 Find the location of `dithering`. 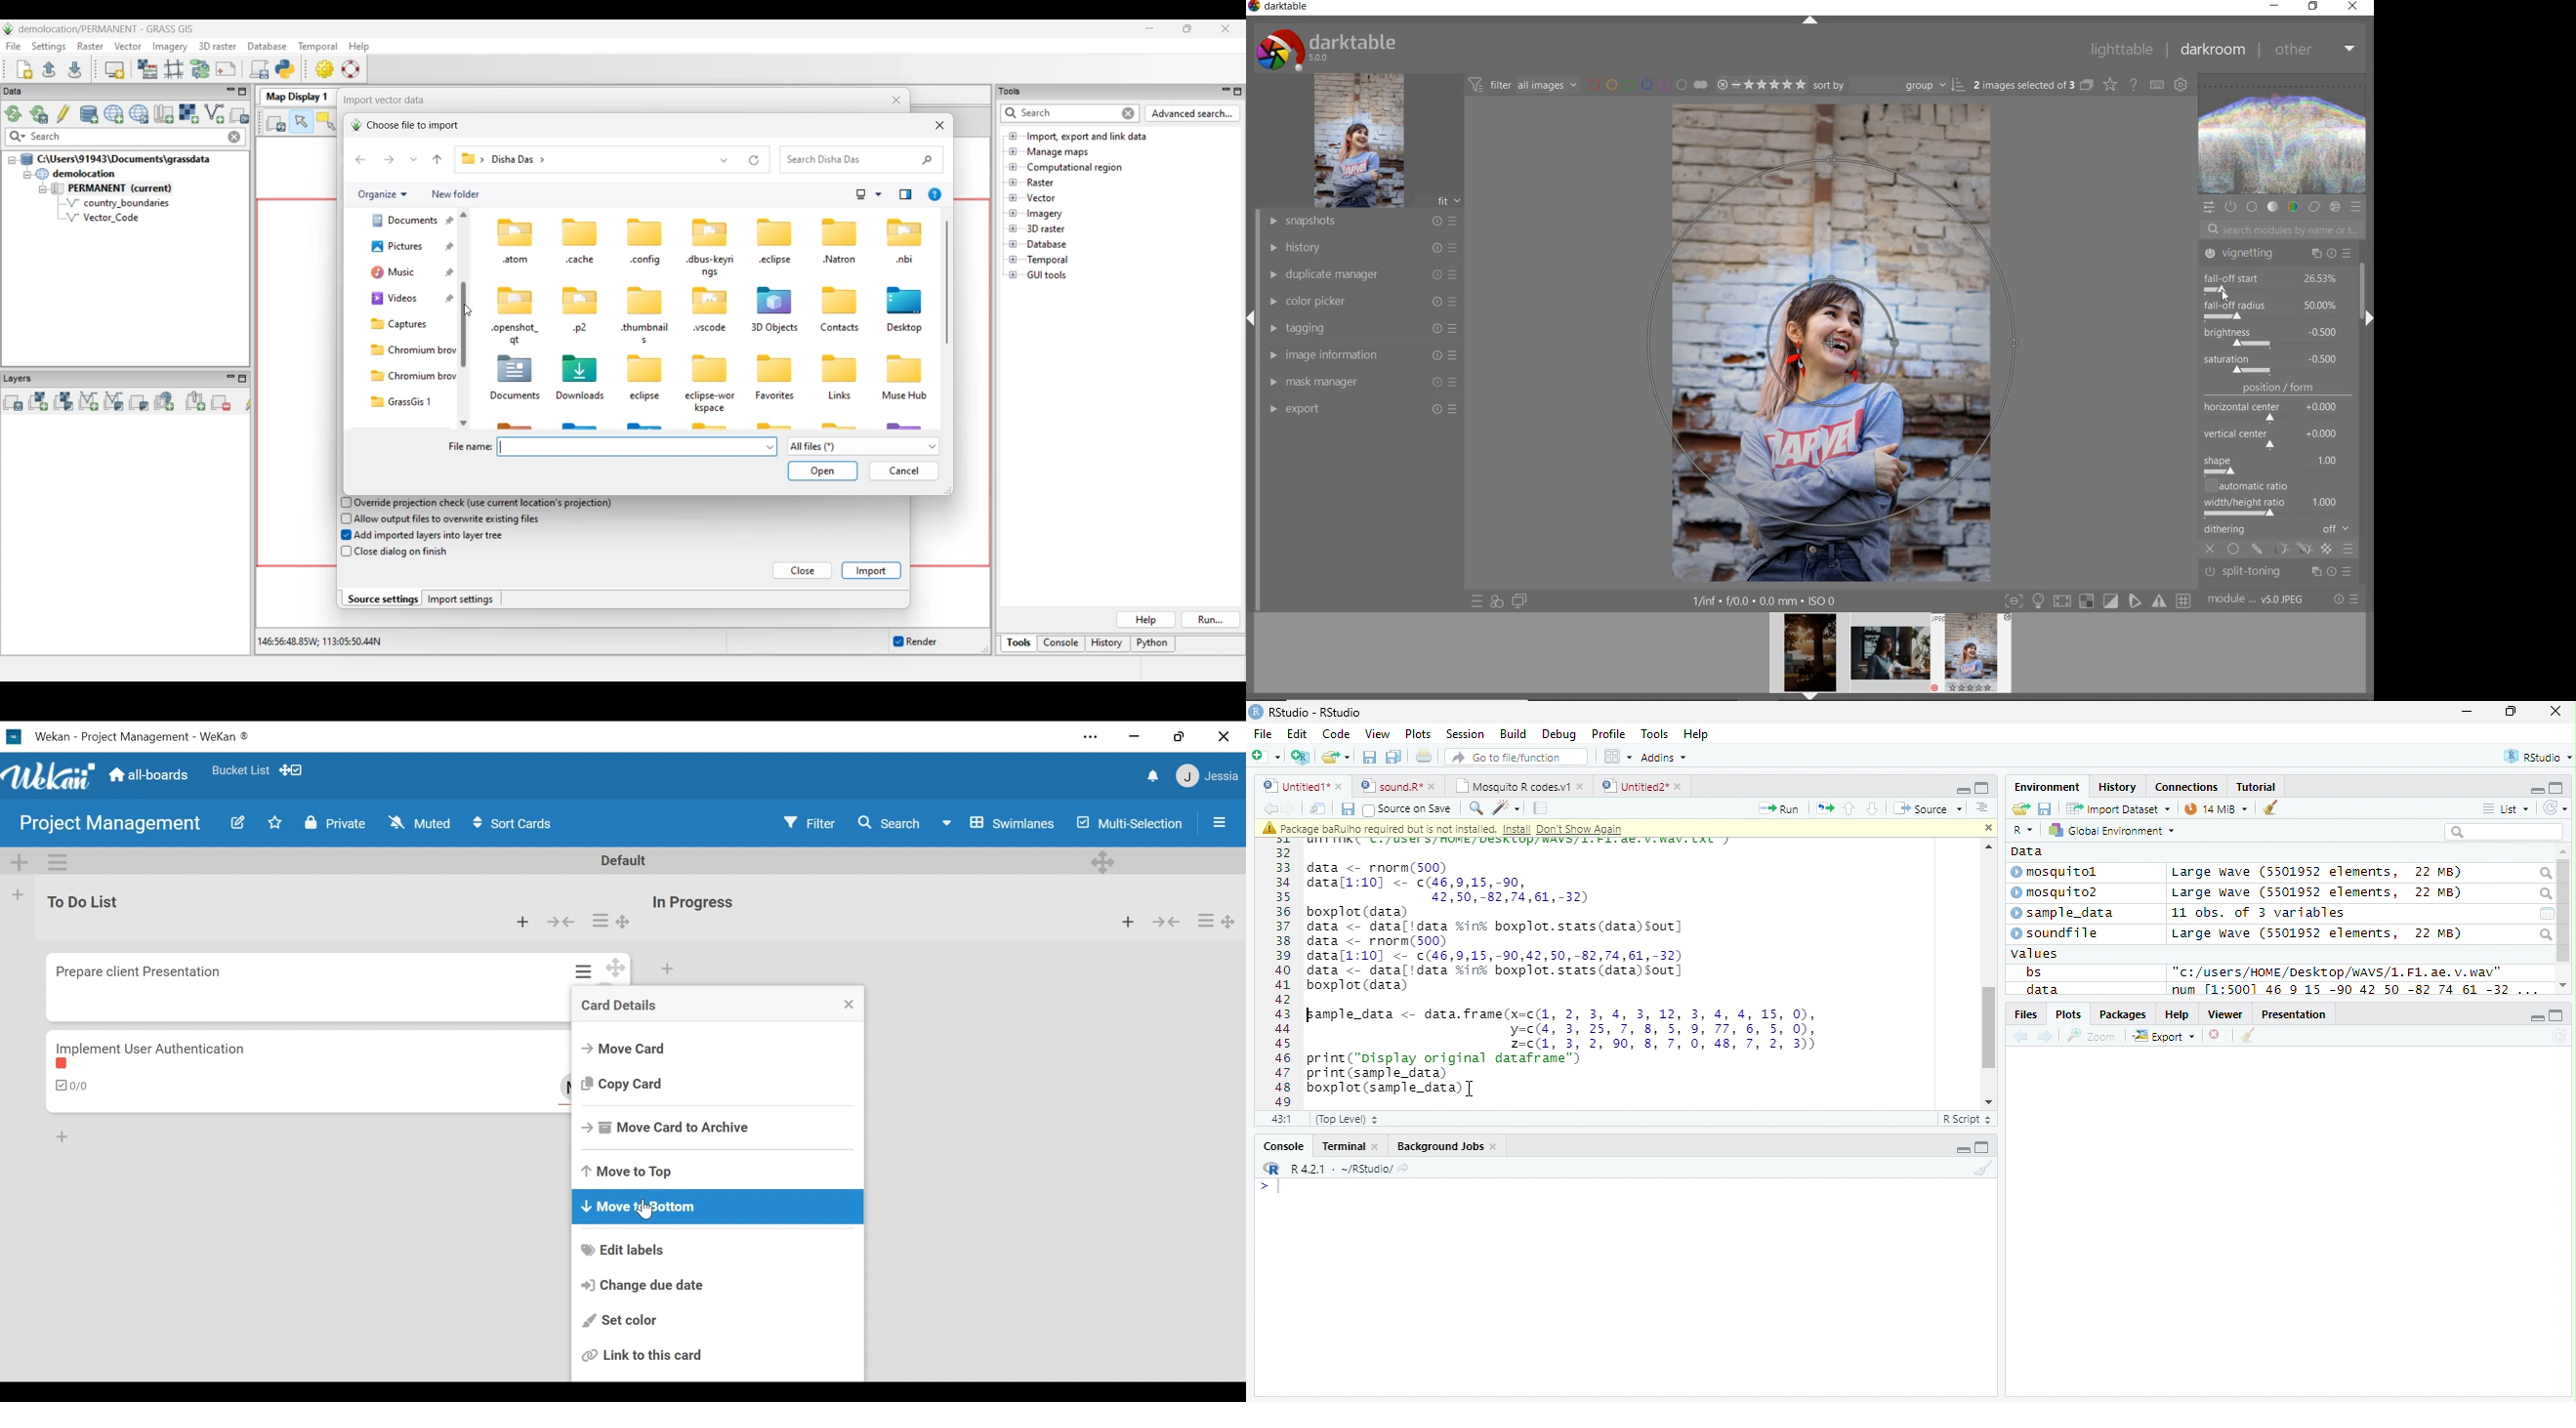

dithering is located at coordinates (2279, 530).